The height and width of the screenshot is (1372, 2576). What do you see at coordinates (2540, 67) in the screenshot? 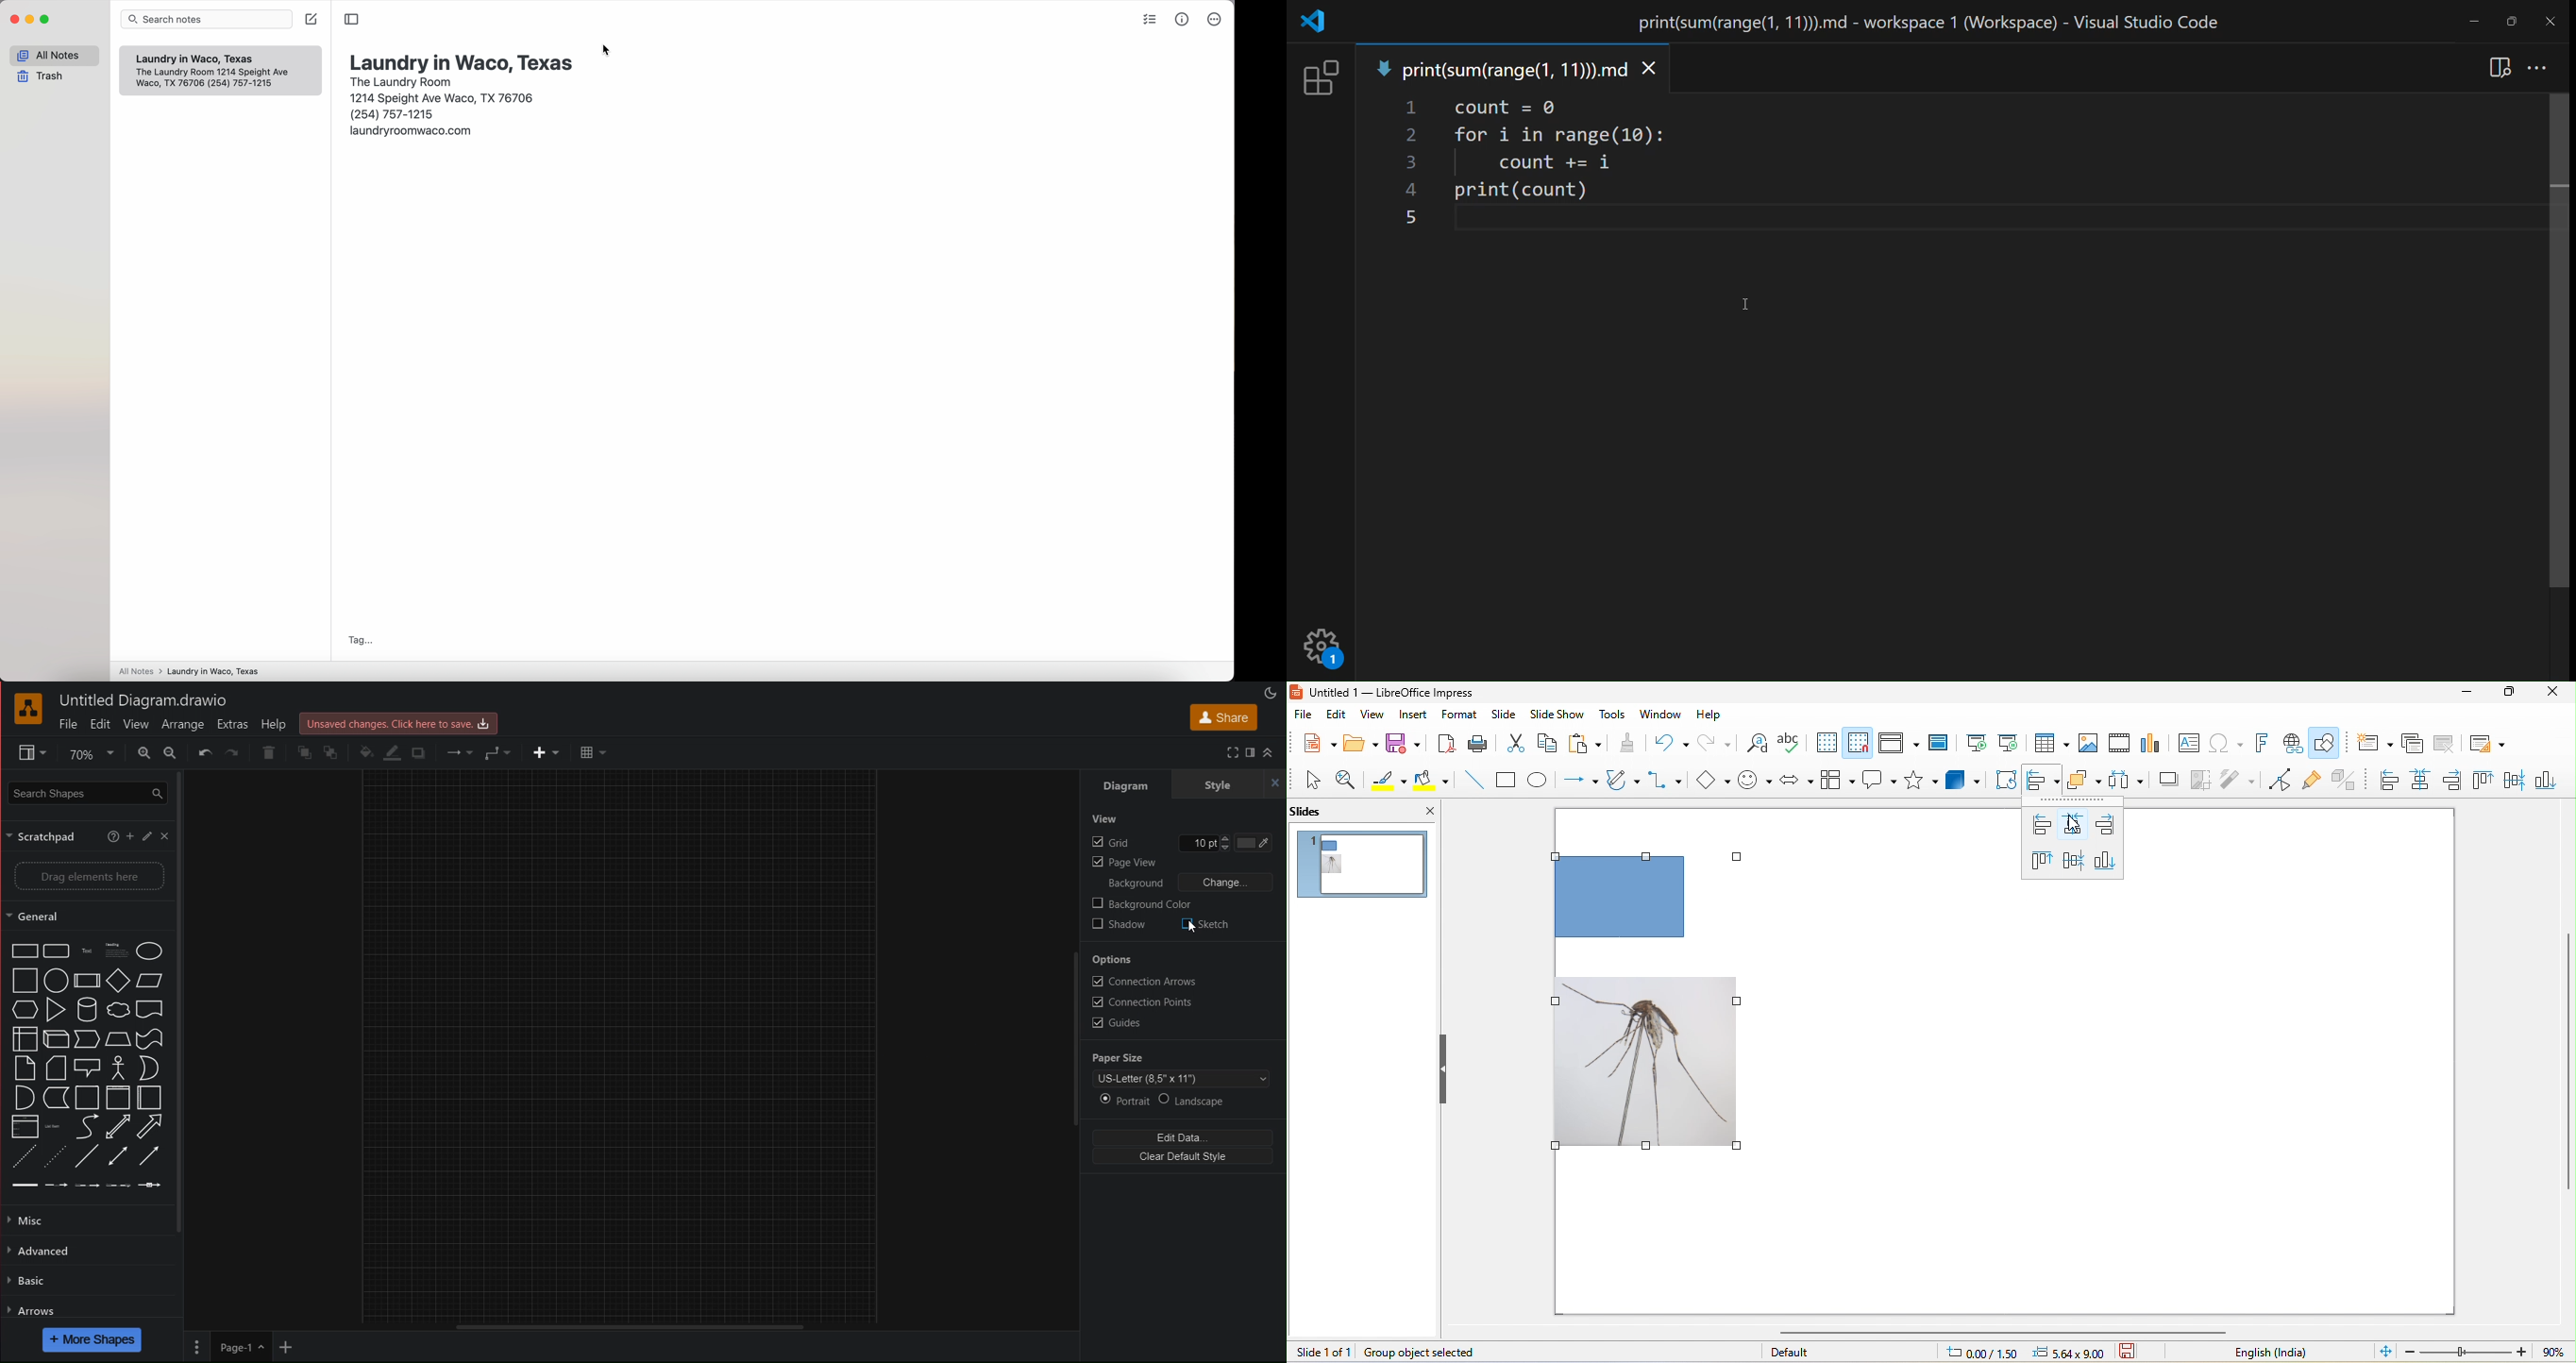
I see `more` at bounding box center [2540, 67].